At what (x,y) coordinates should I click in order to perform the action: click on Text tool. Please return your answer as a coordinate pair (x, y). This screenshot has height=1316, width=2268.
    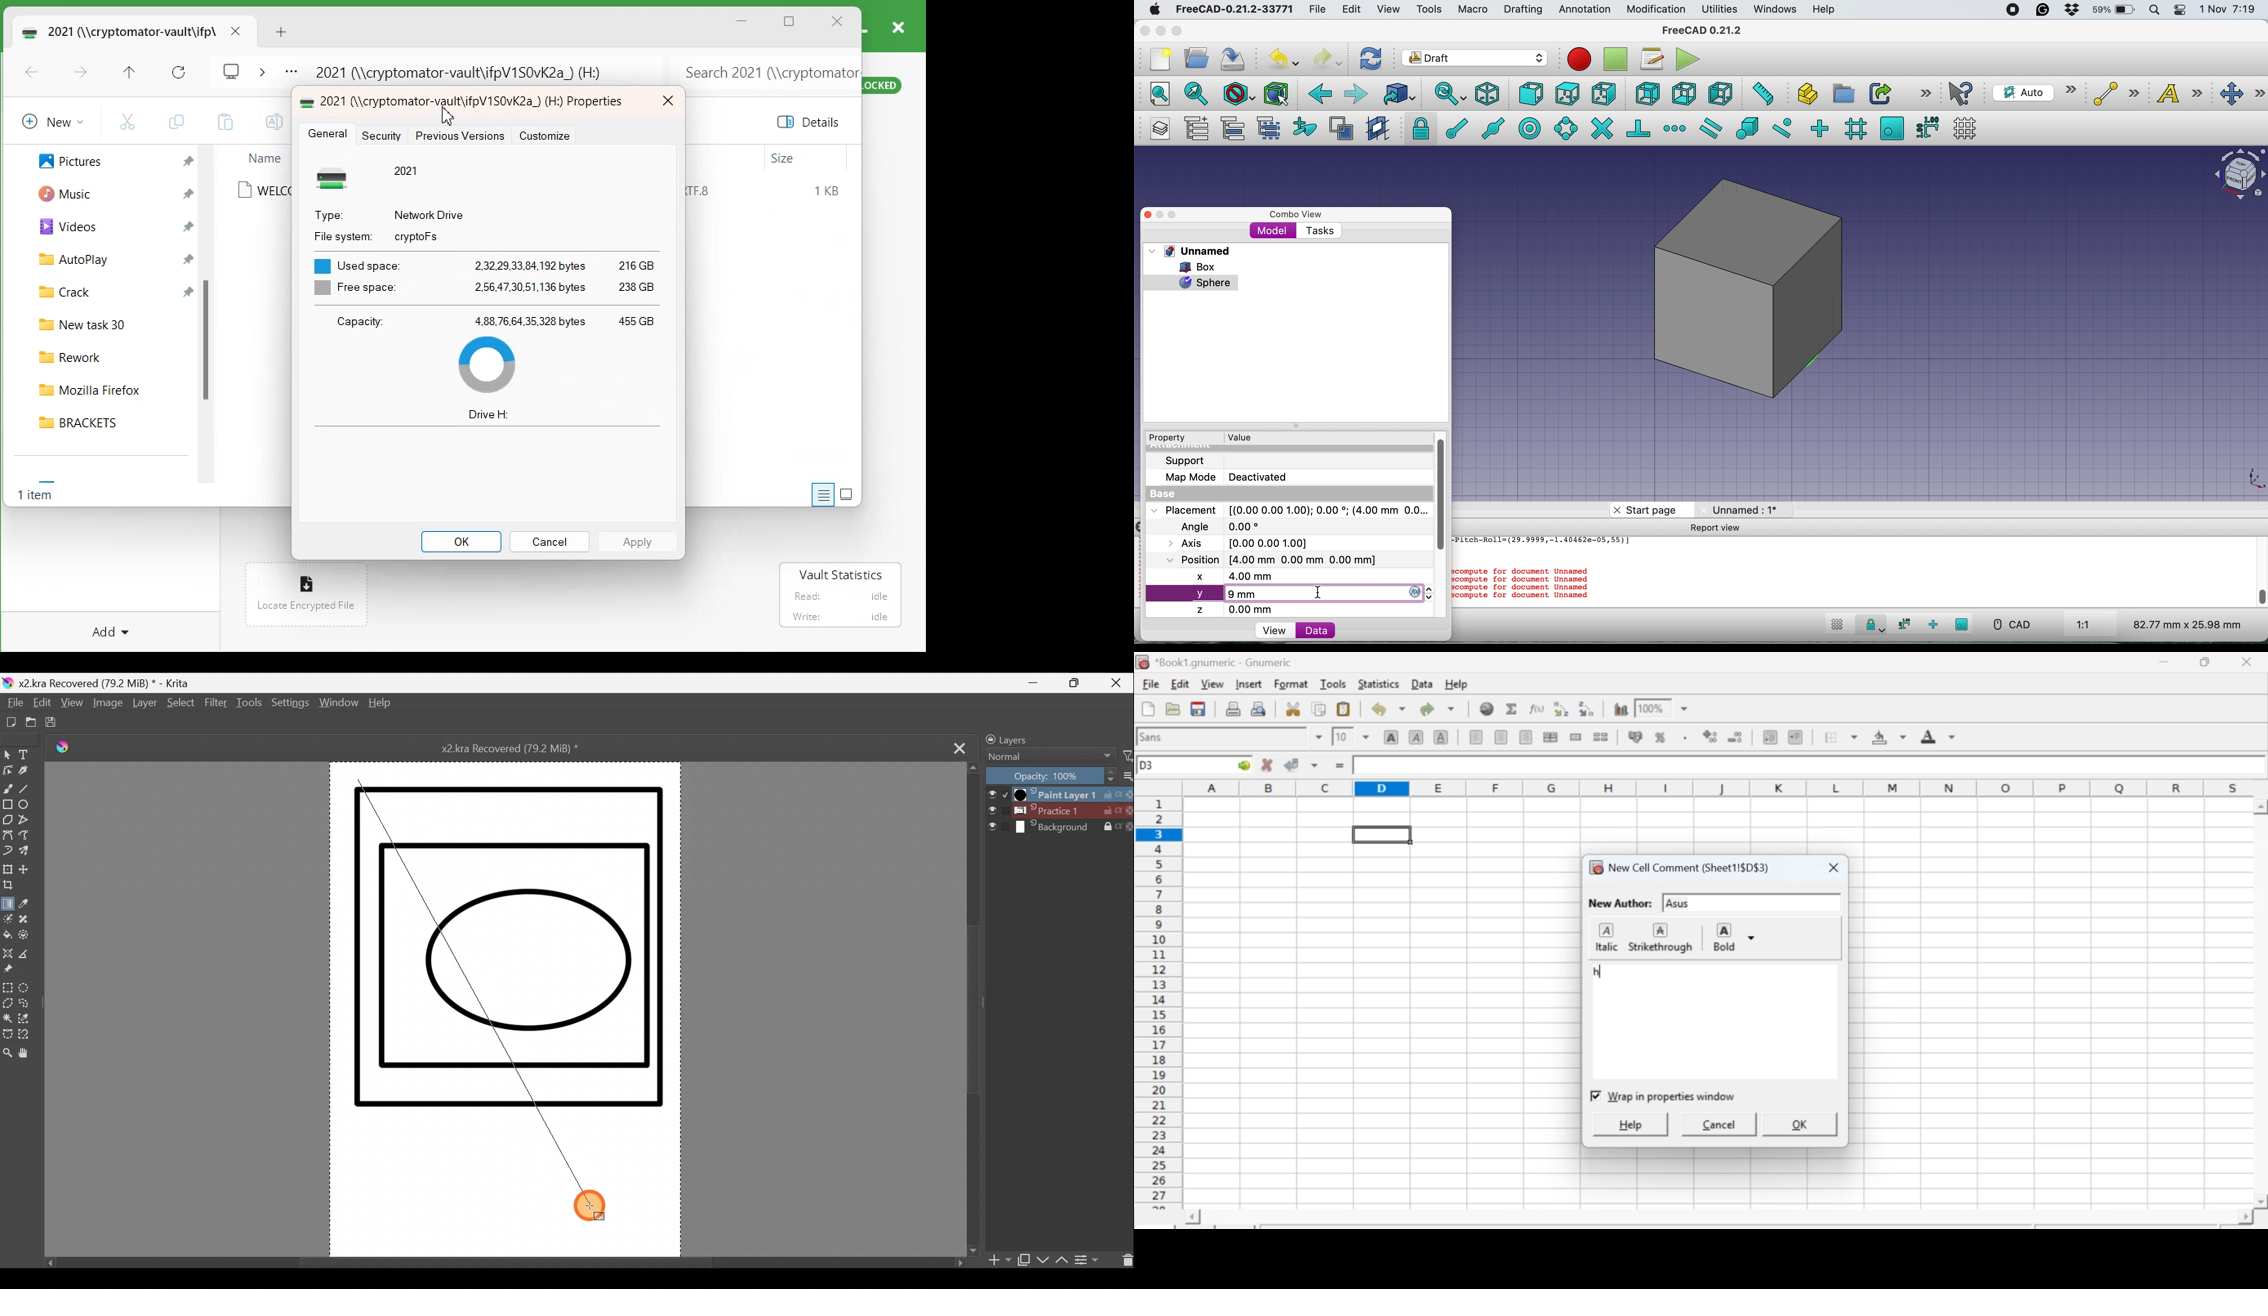
    Looking at the image, I should click on (27, 755).